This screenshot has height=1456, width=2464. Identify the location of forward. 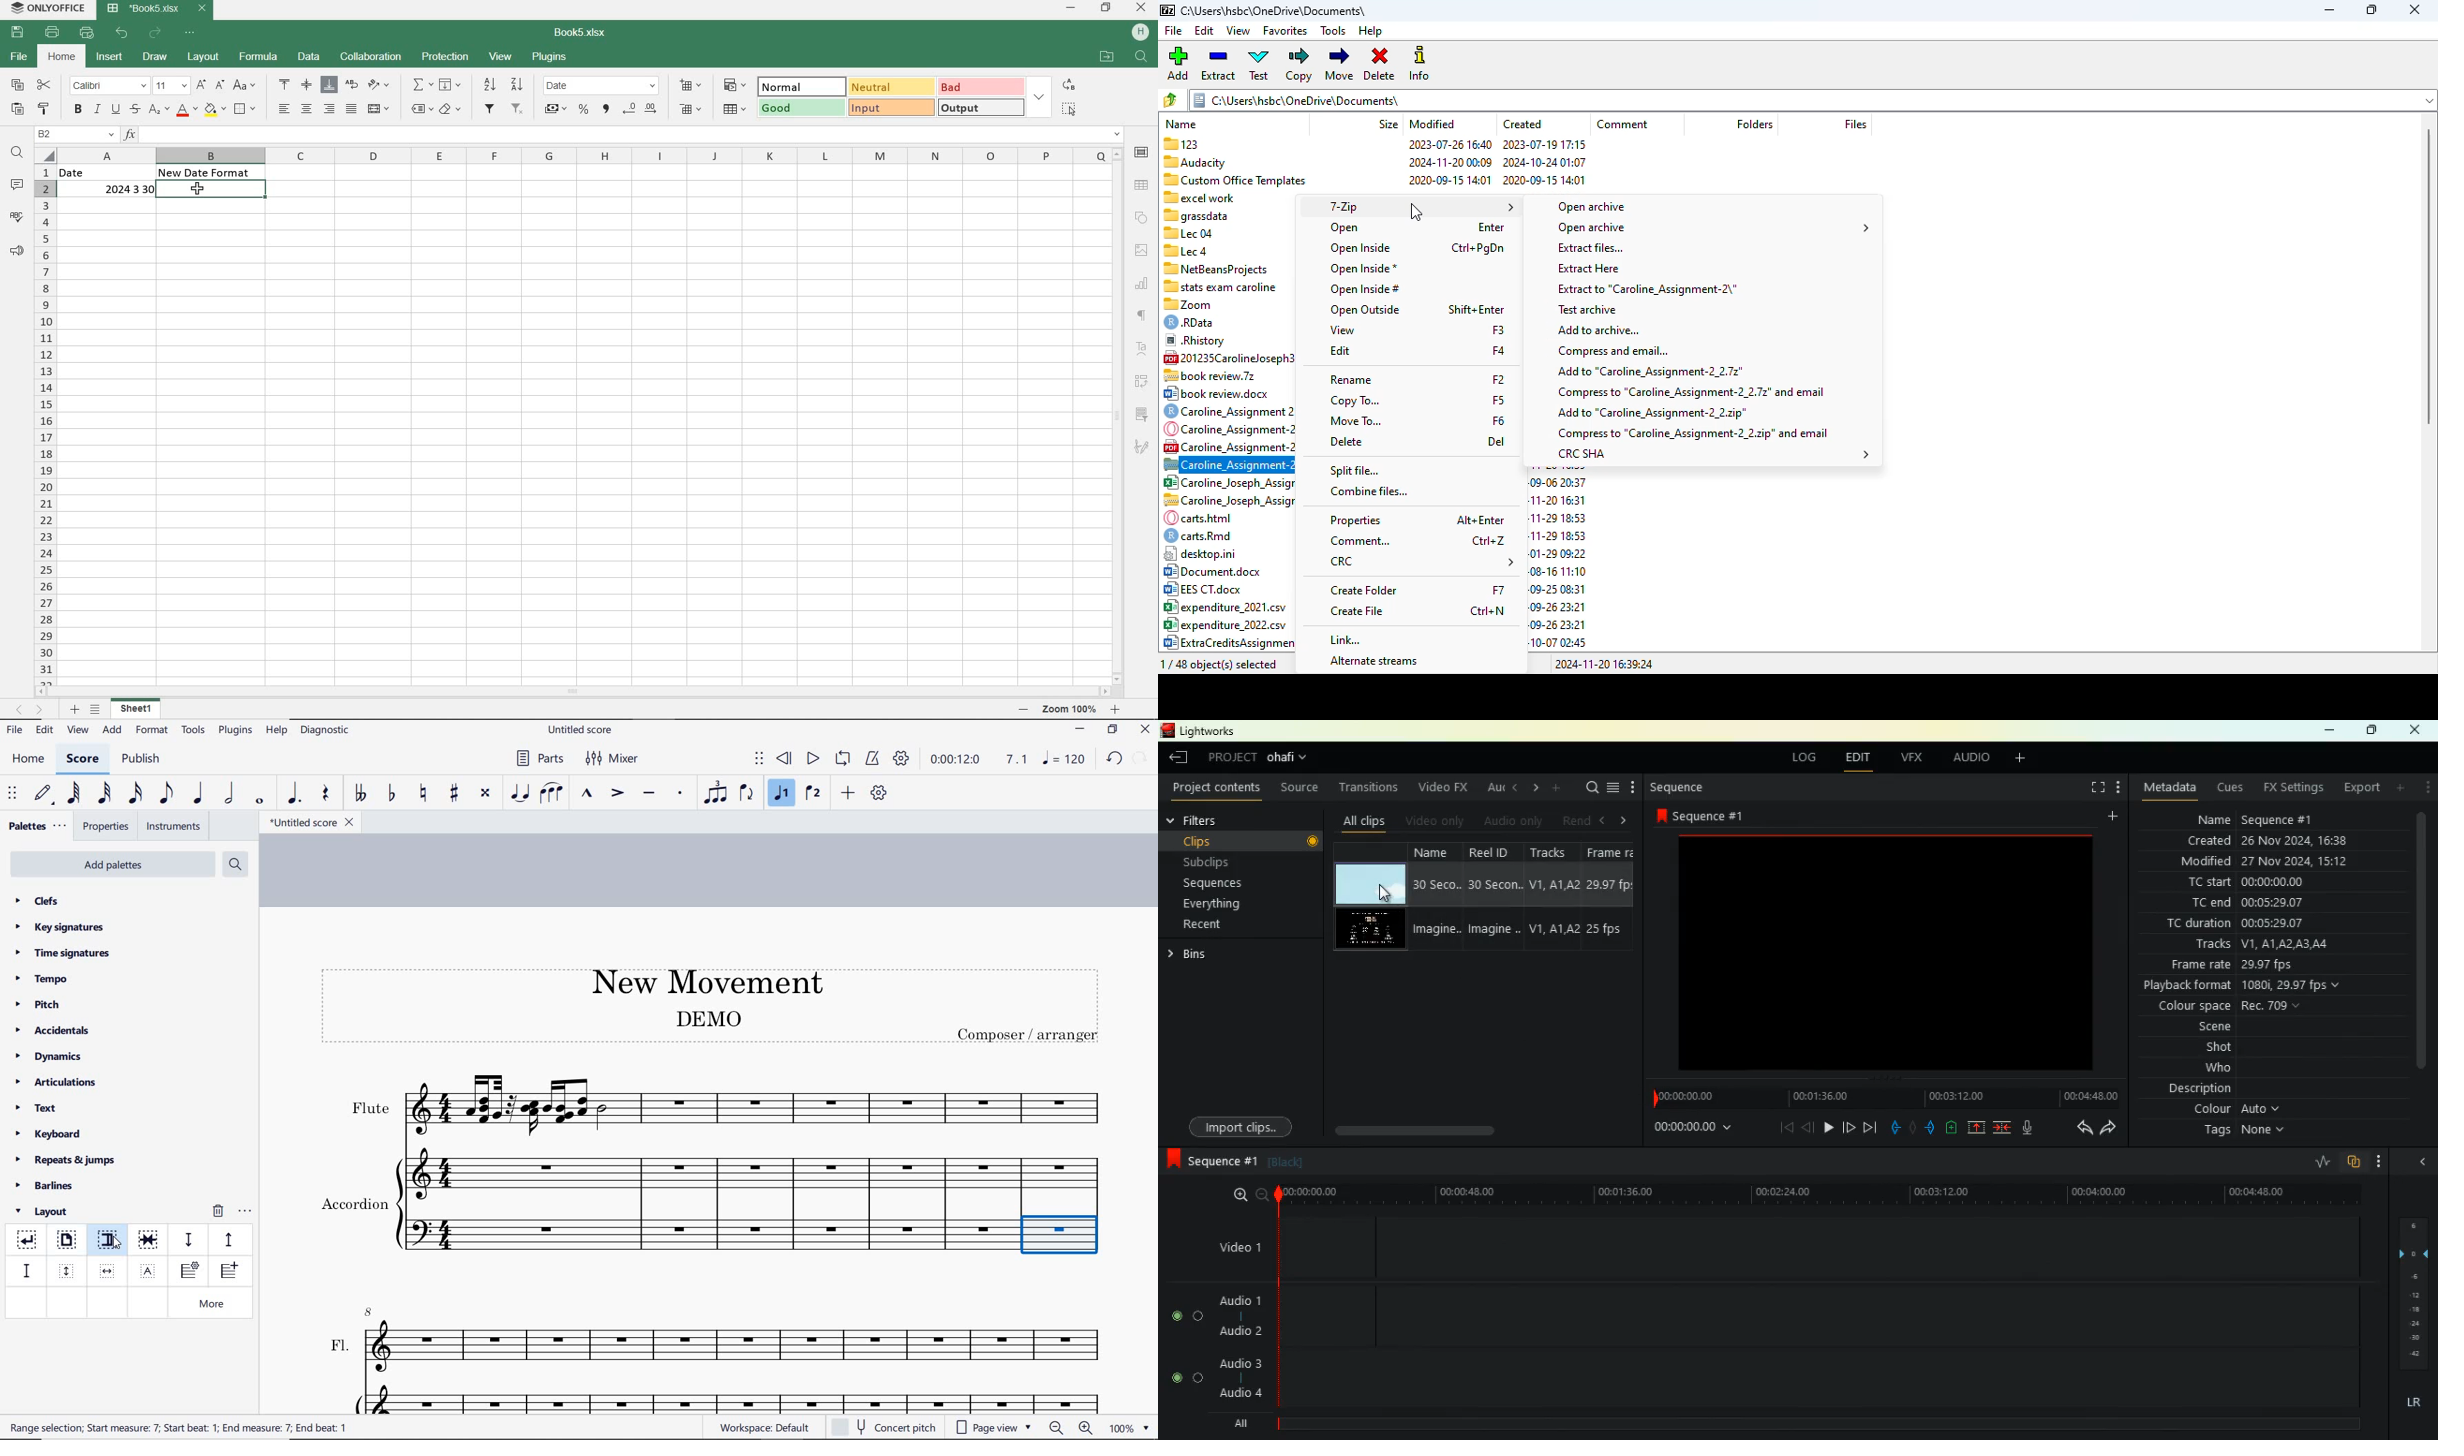
(1848, 1127).